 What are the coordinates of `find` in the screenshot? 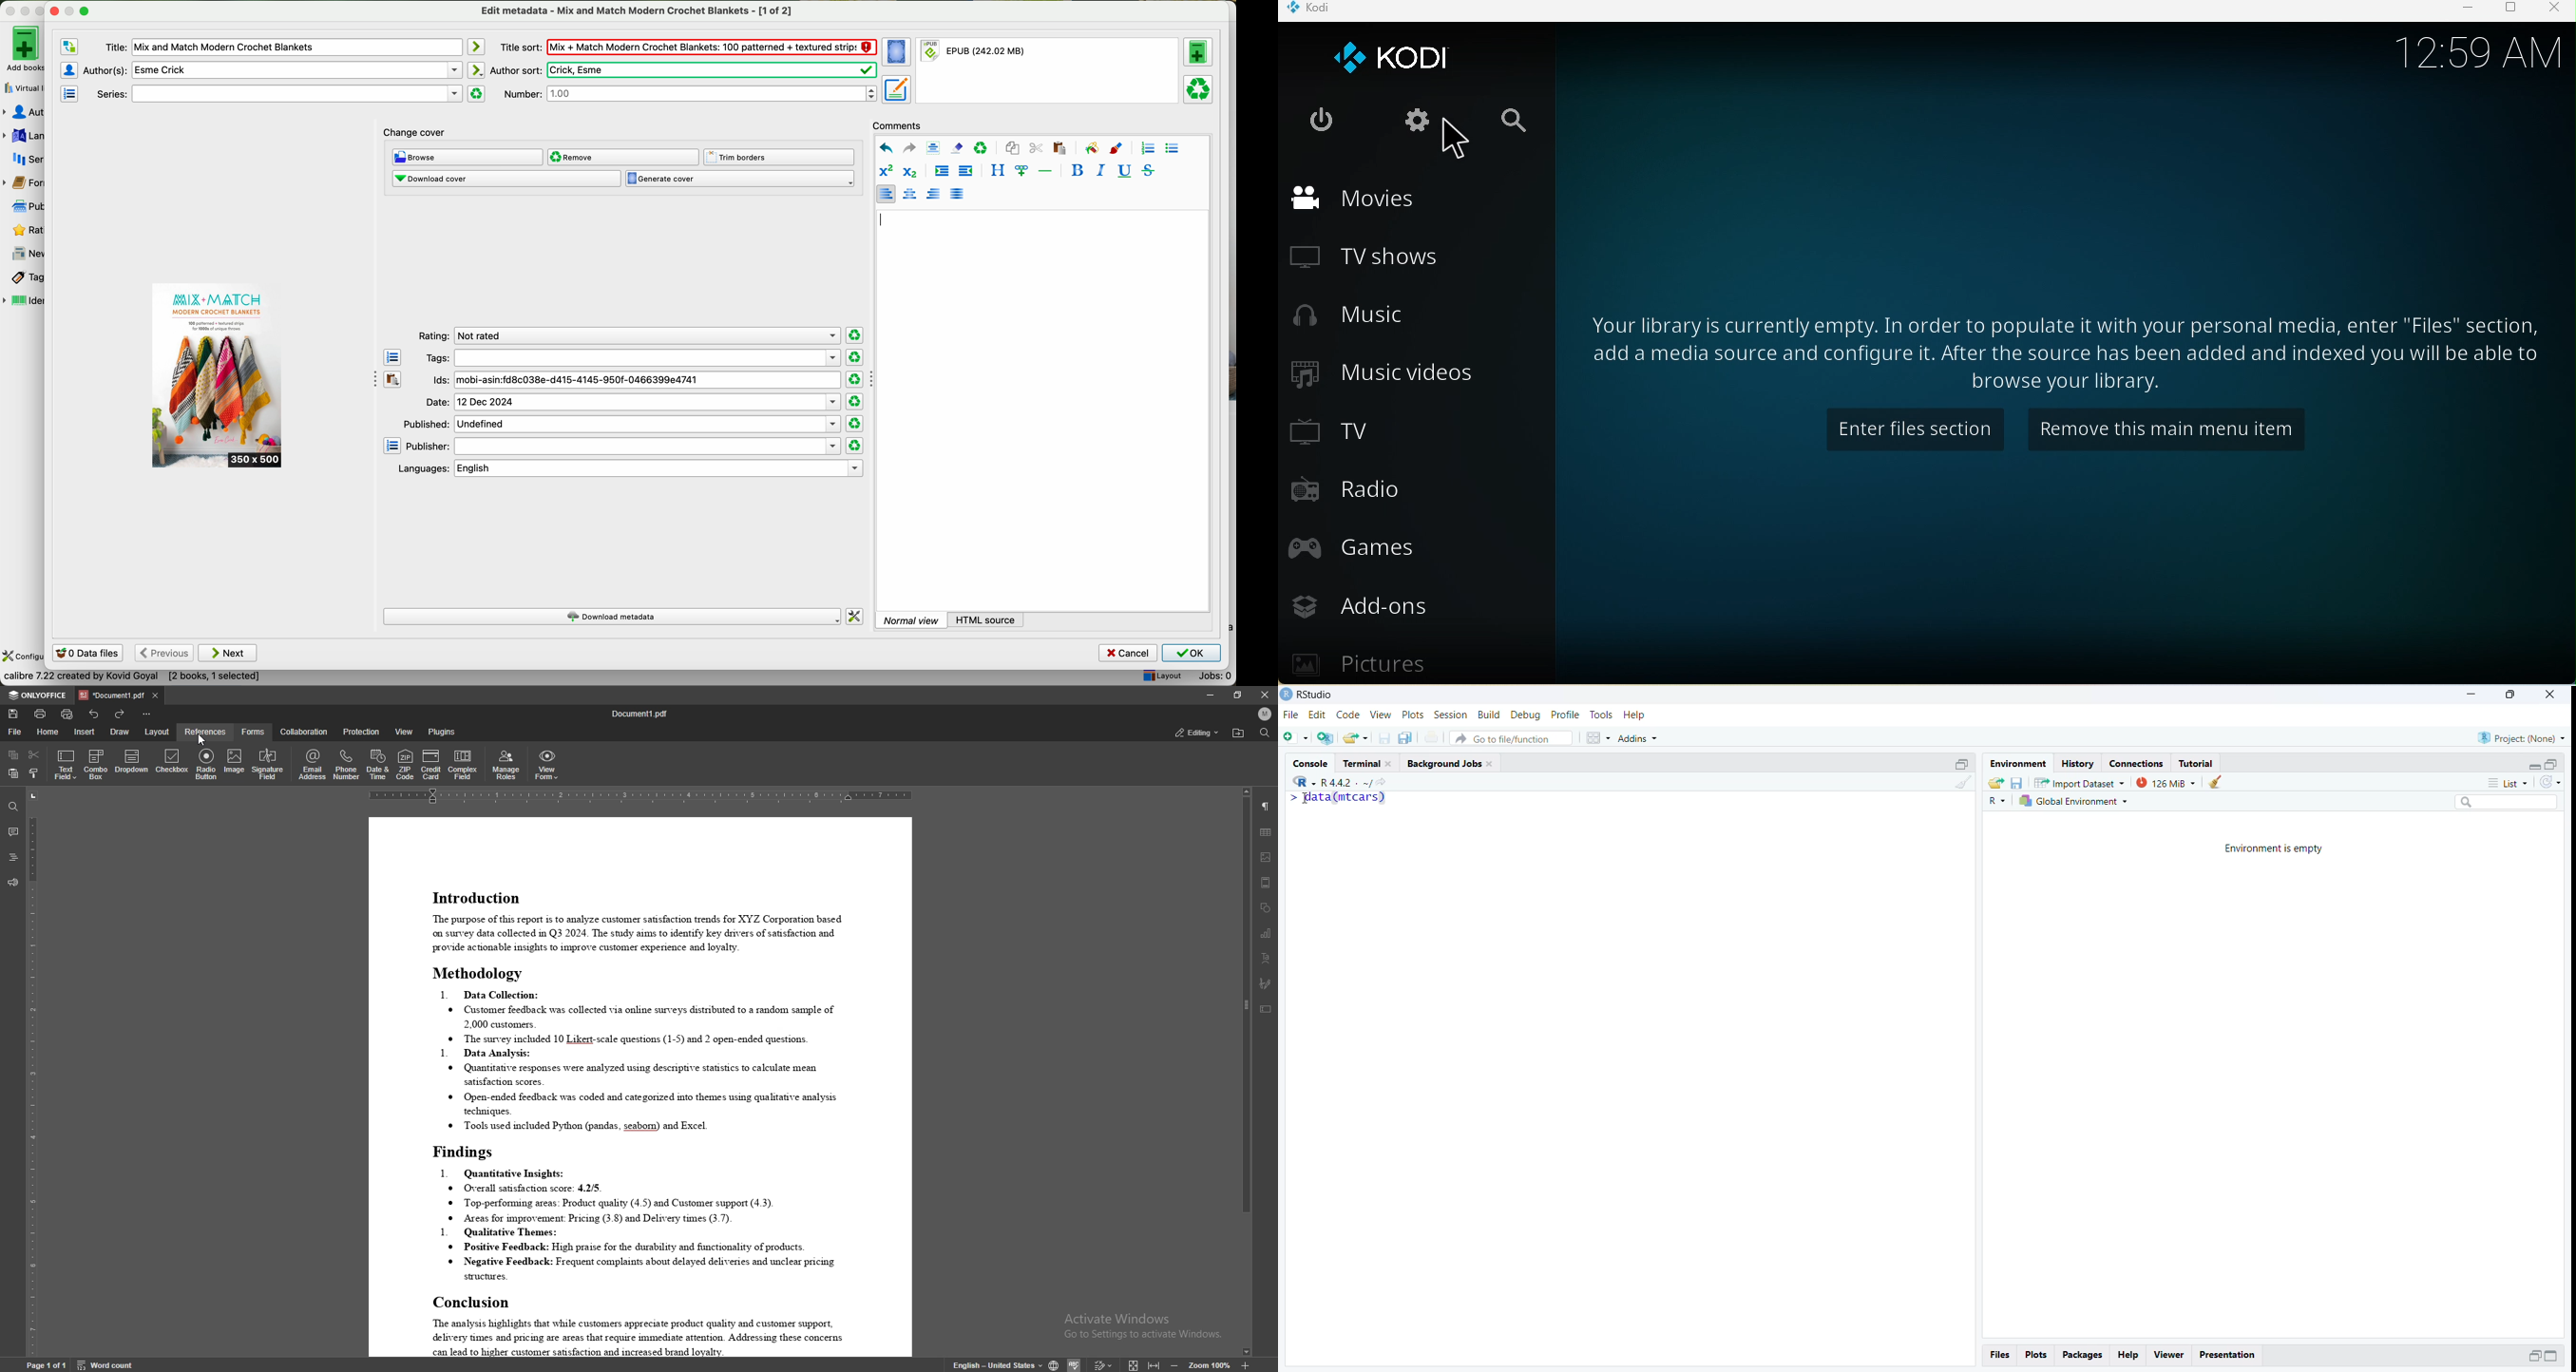 It's located at (13, 807).